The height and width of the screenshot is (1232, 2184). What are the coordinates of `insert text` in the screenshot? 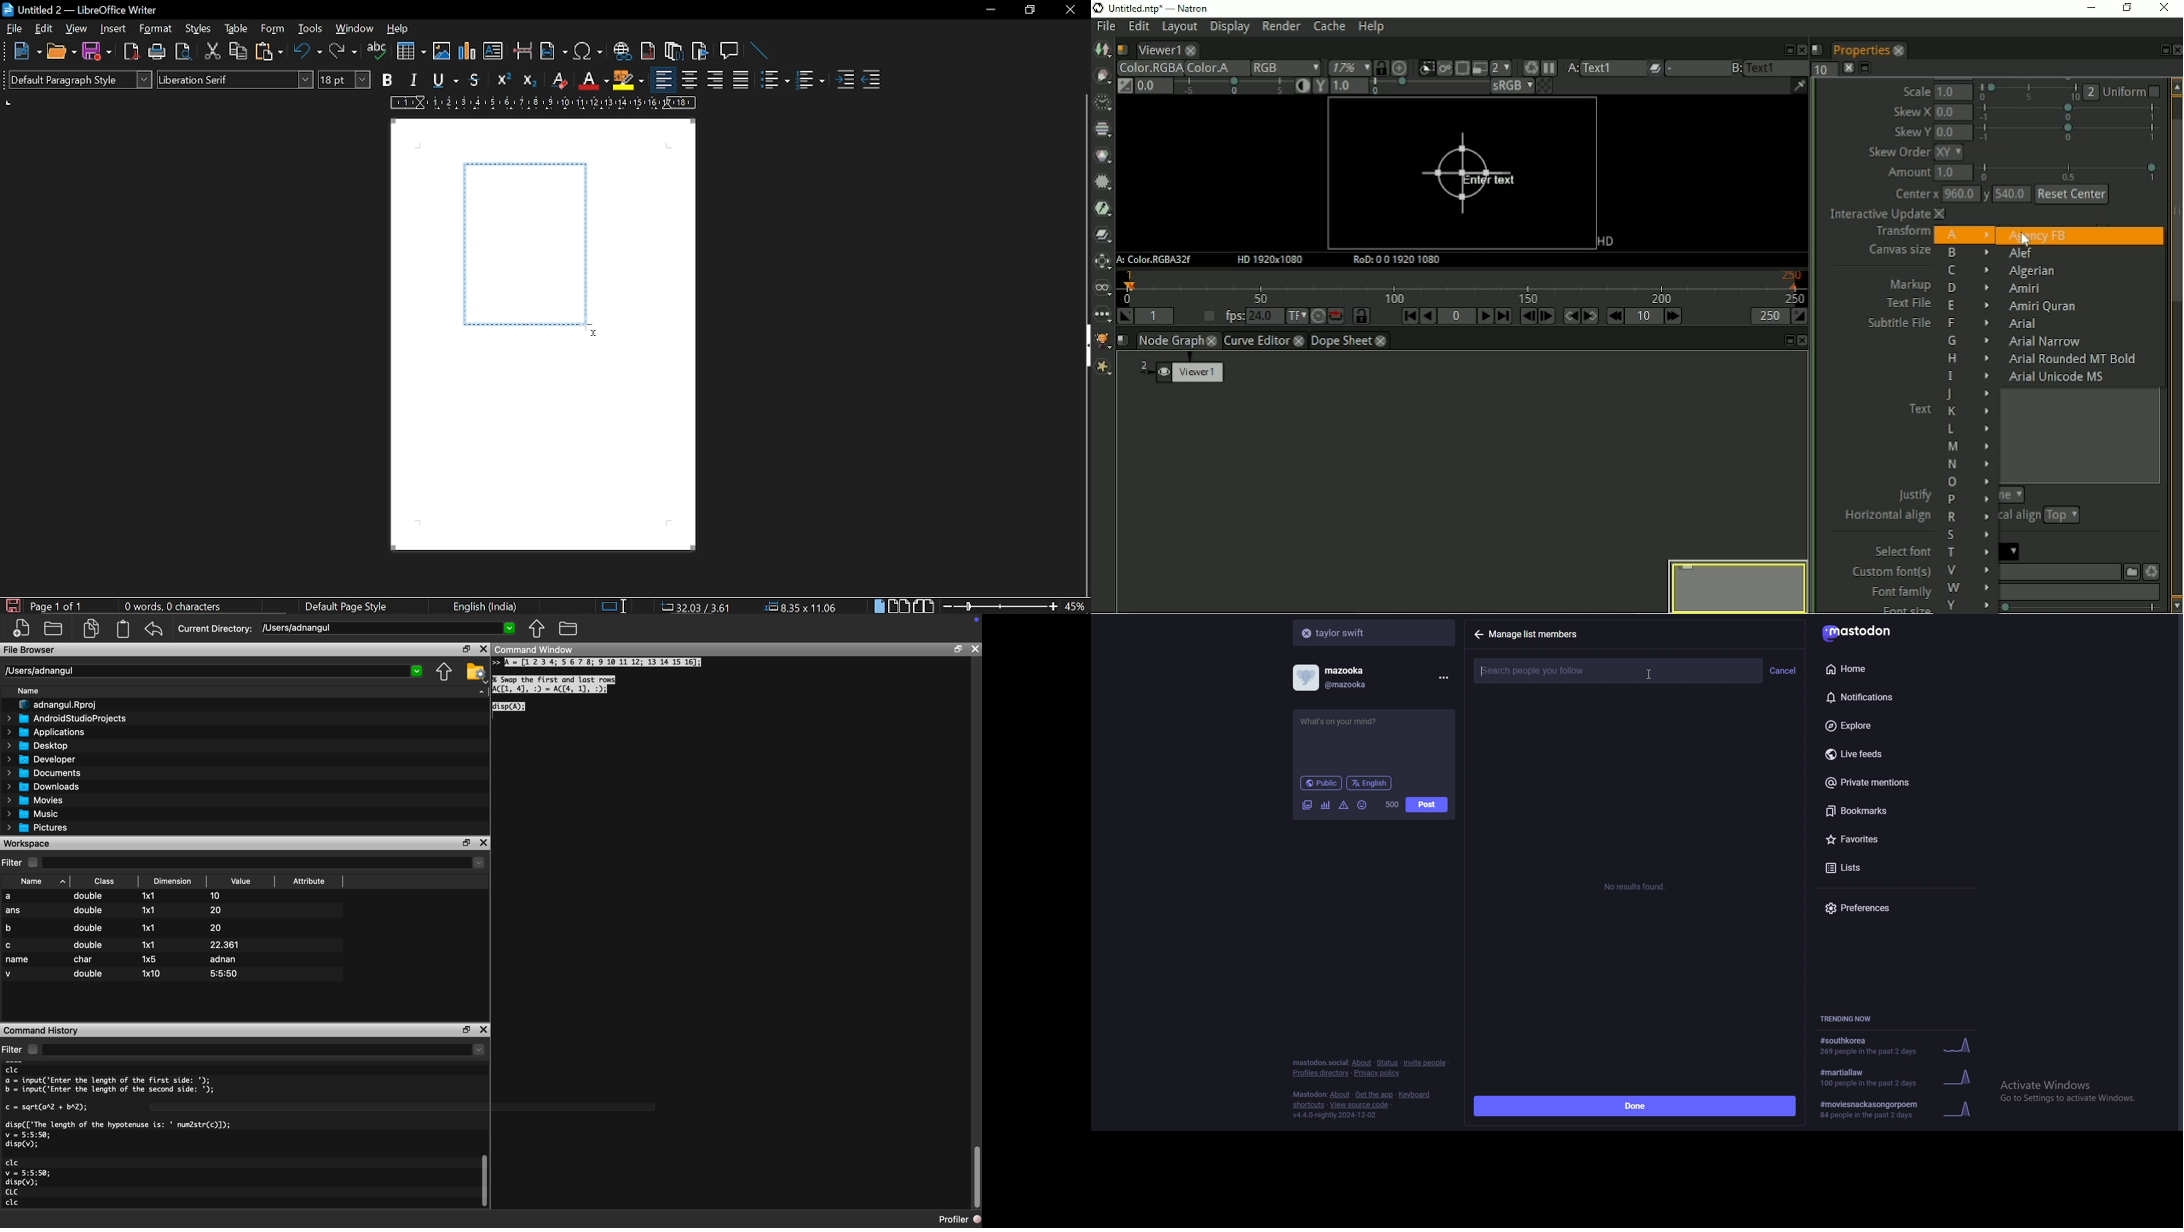 It's located at (493, 51).